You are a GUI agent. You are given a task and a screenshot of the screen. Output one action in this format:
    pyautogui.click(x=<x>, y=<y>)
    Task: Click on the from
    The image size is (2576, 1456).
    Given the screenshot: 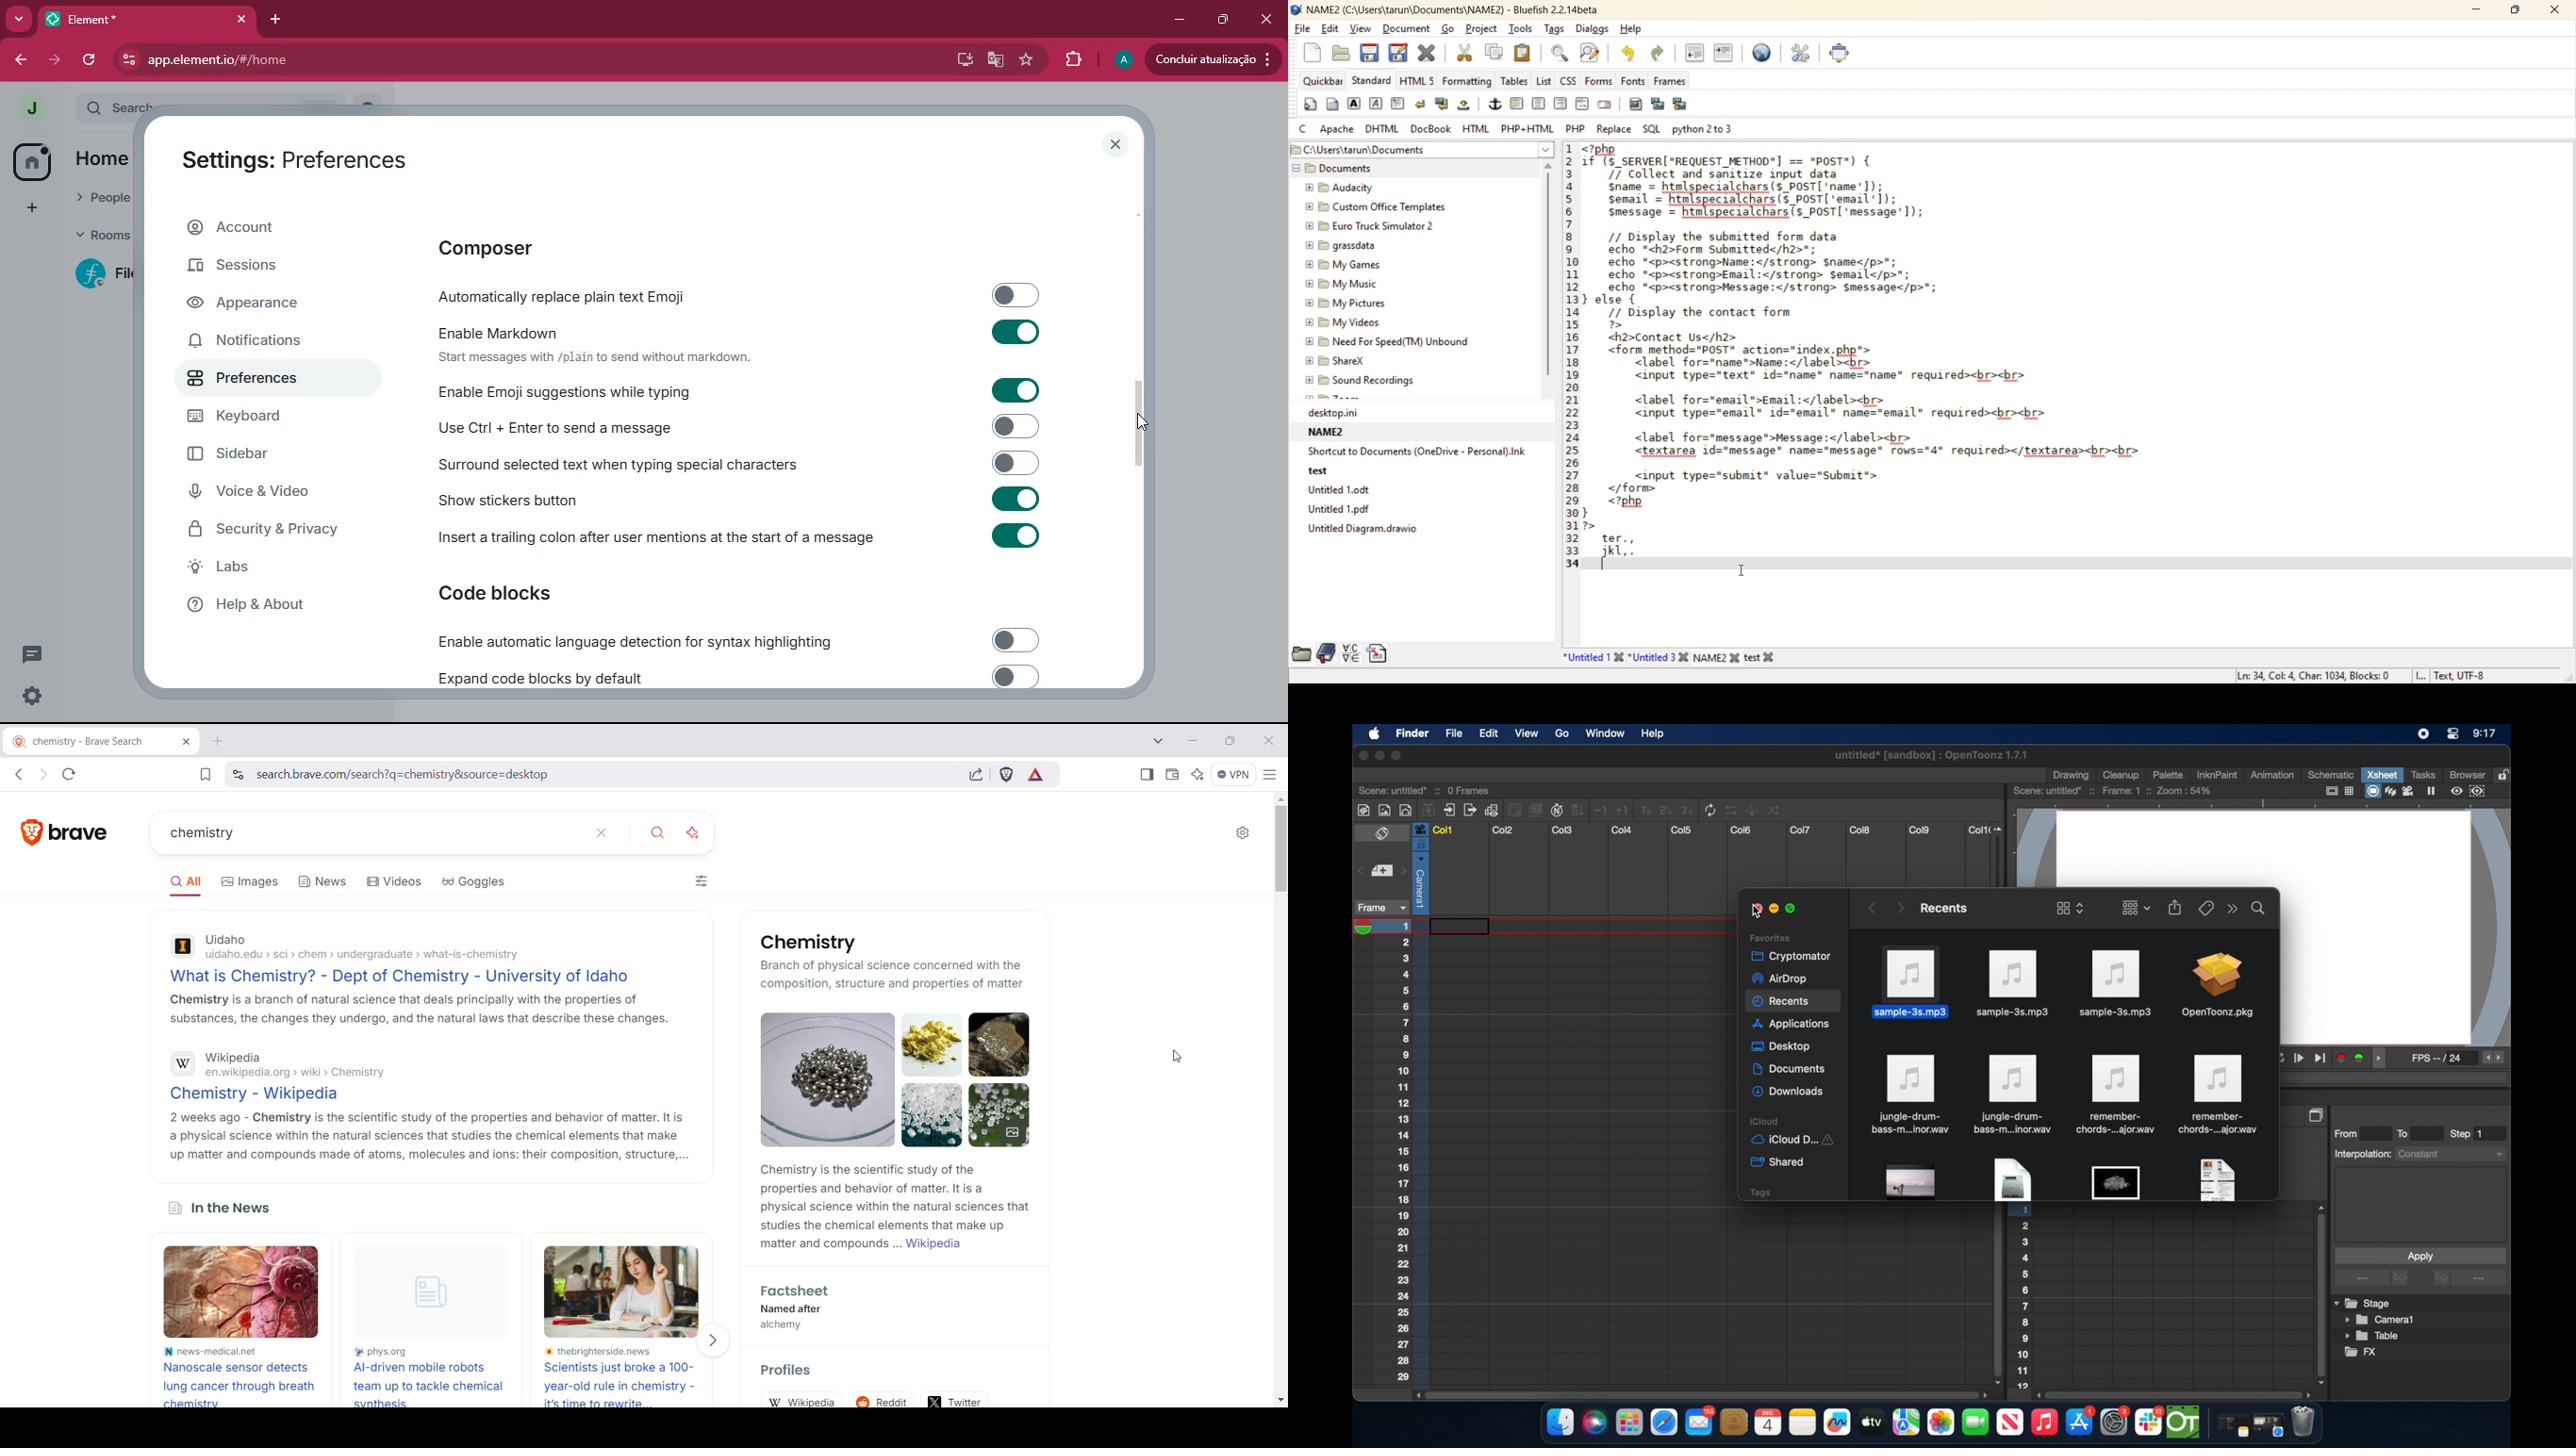 What is the action you would take?
    pyautogui.click(x=2349, y=1133)
    